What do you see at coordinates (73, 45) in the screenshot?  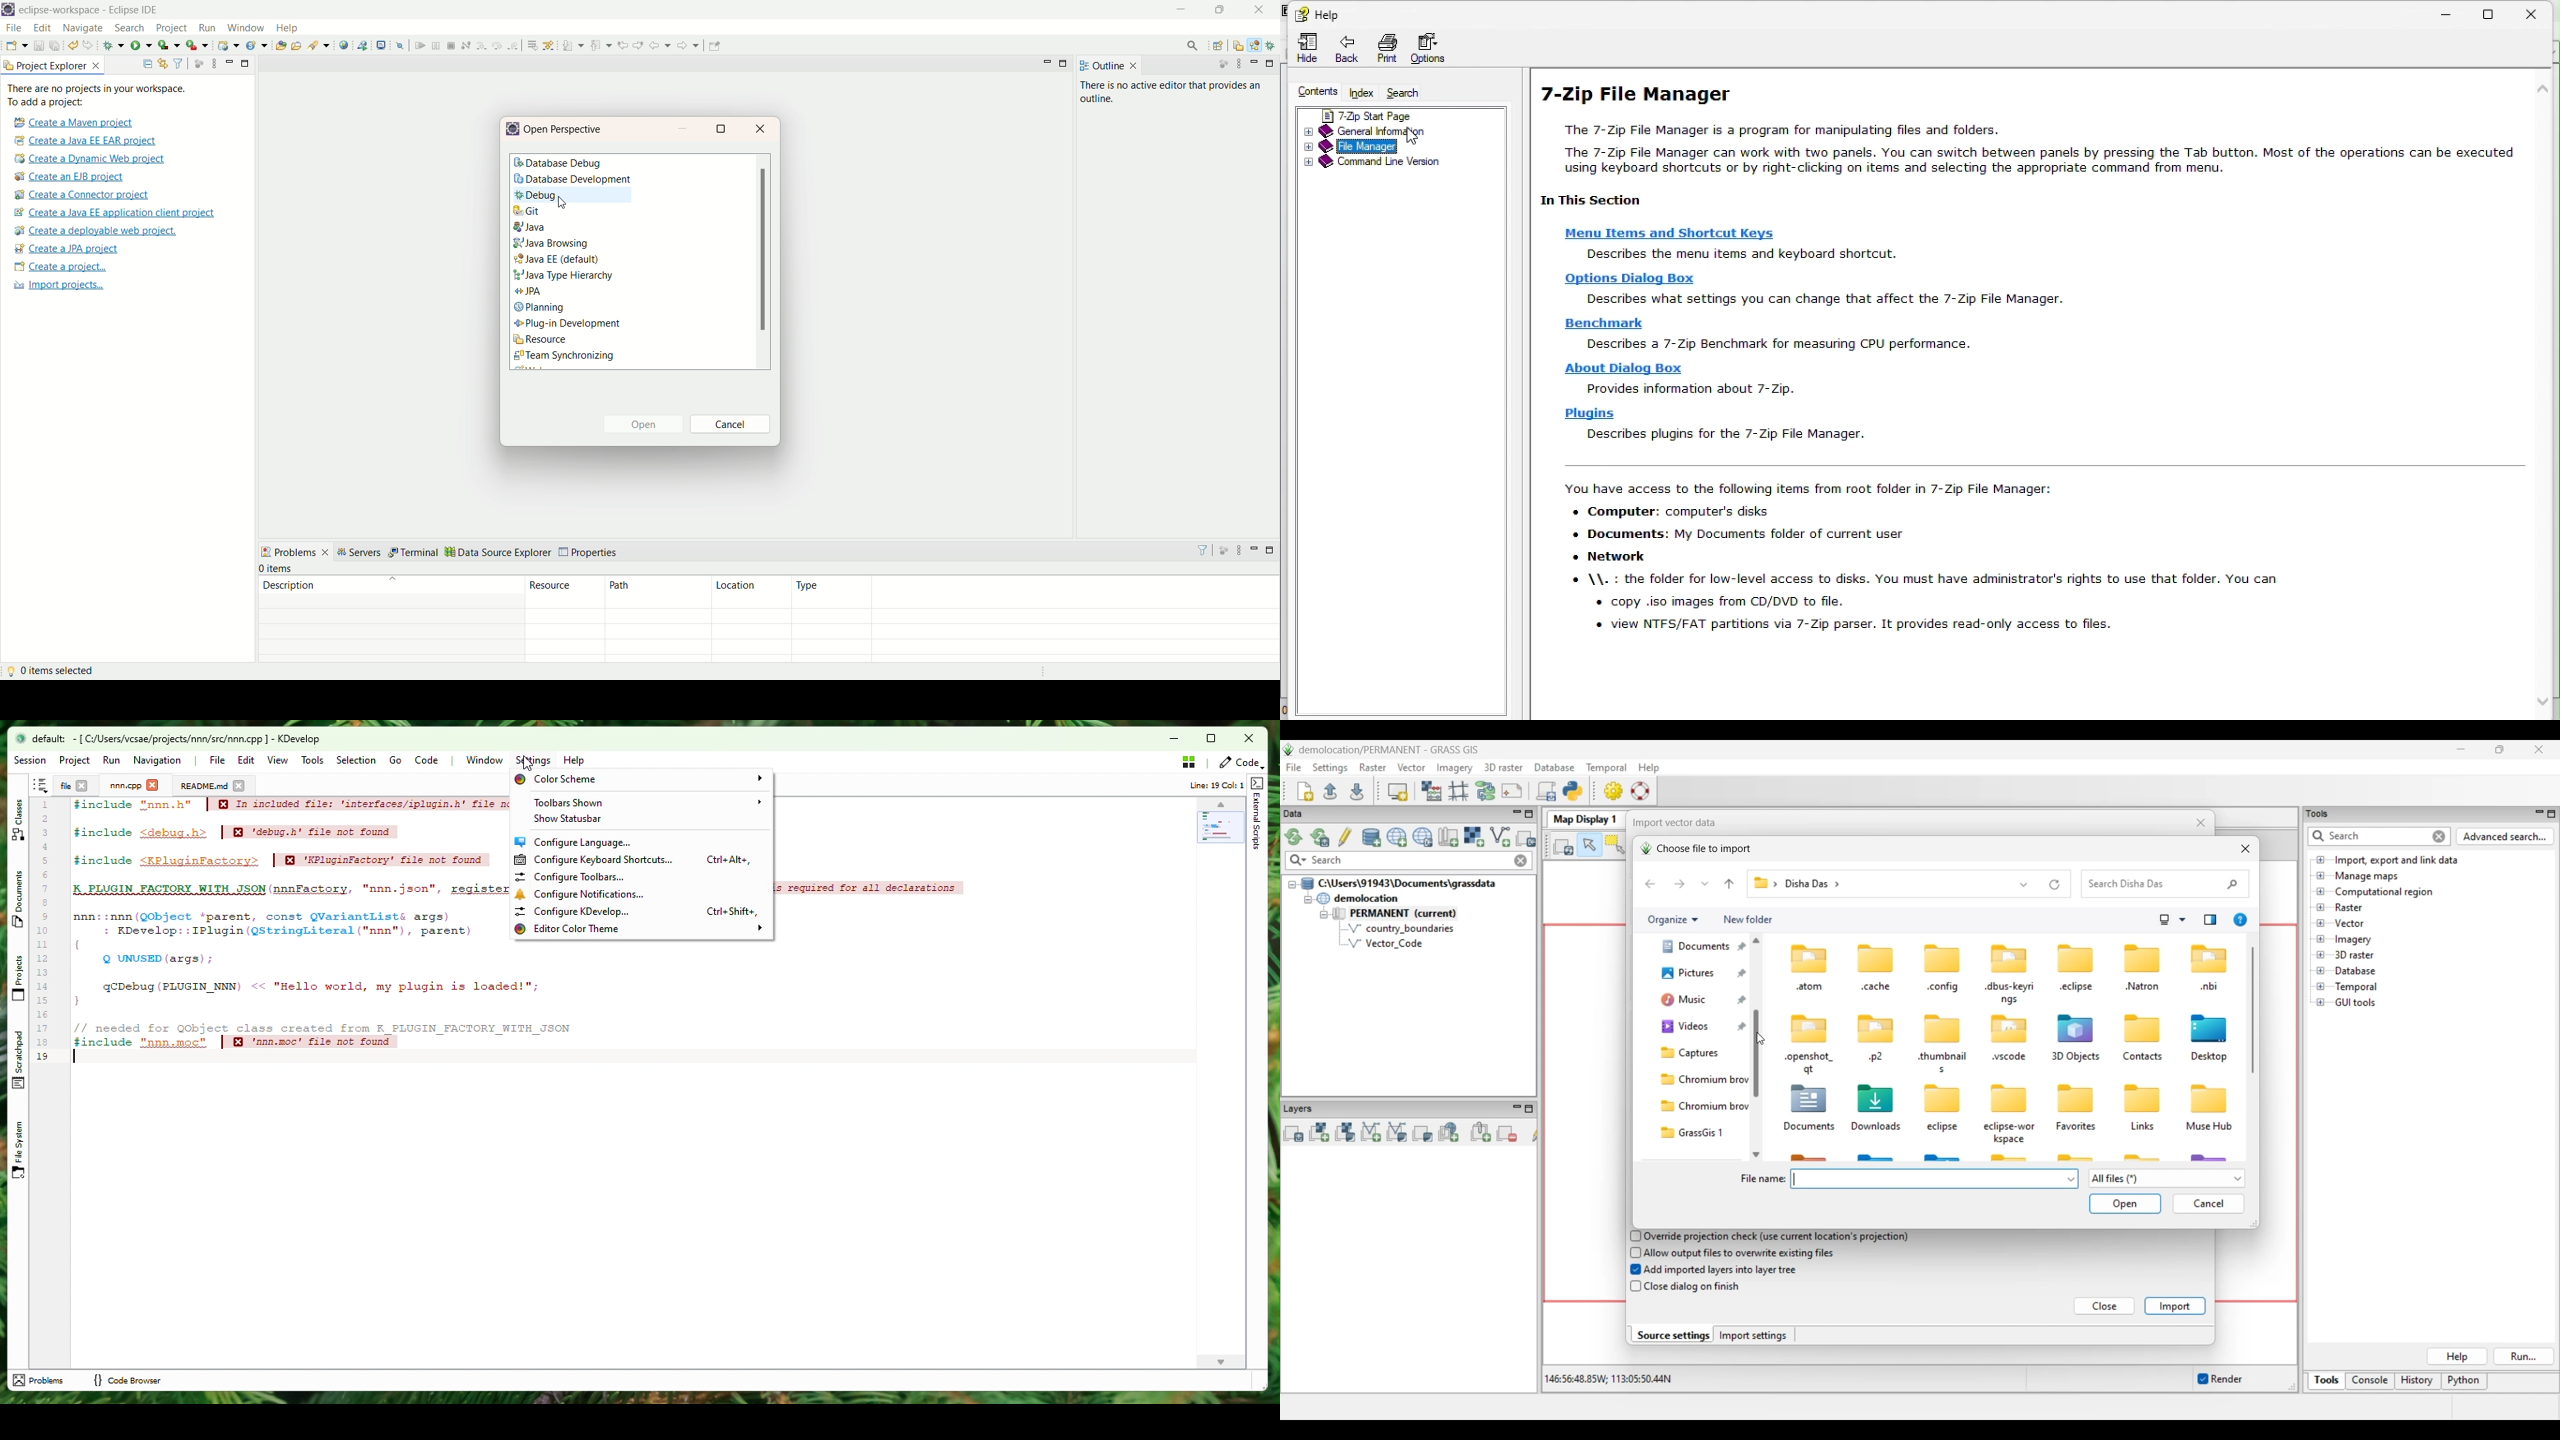 I see `undo` at bounding box center [73, 45].